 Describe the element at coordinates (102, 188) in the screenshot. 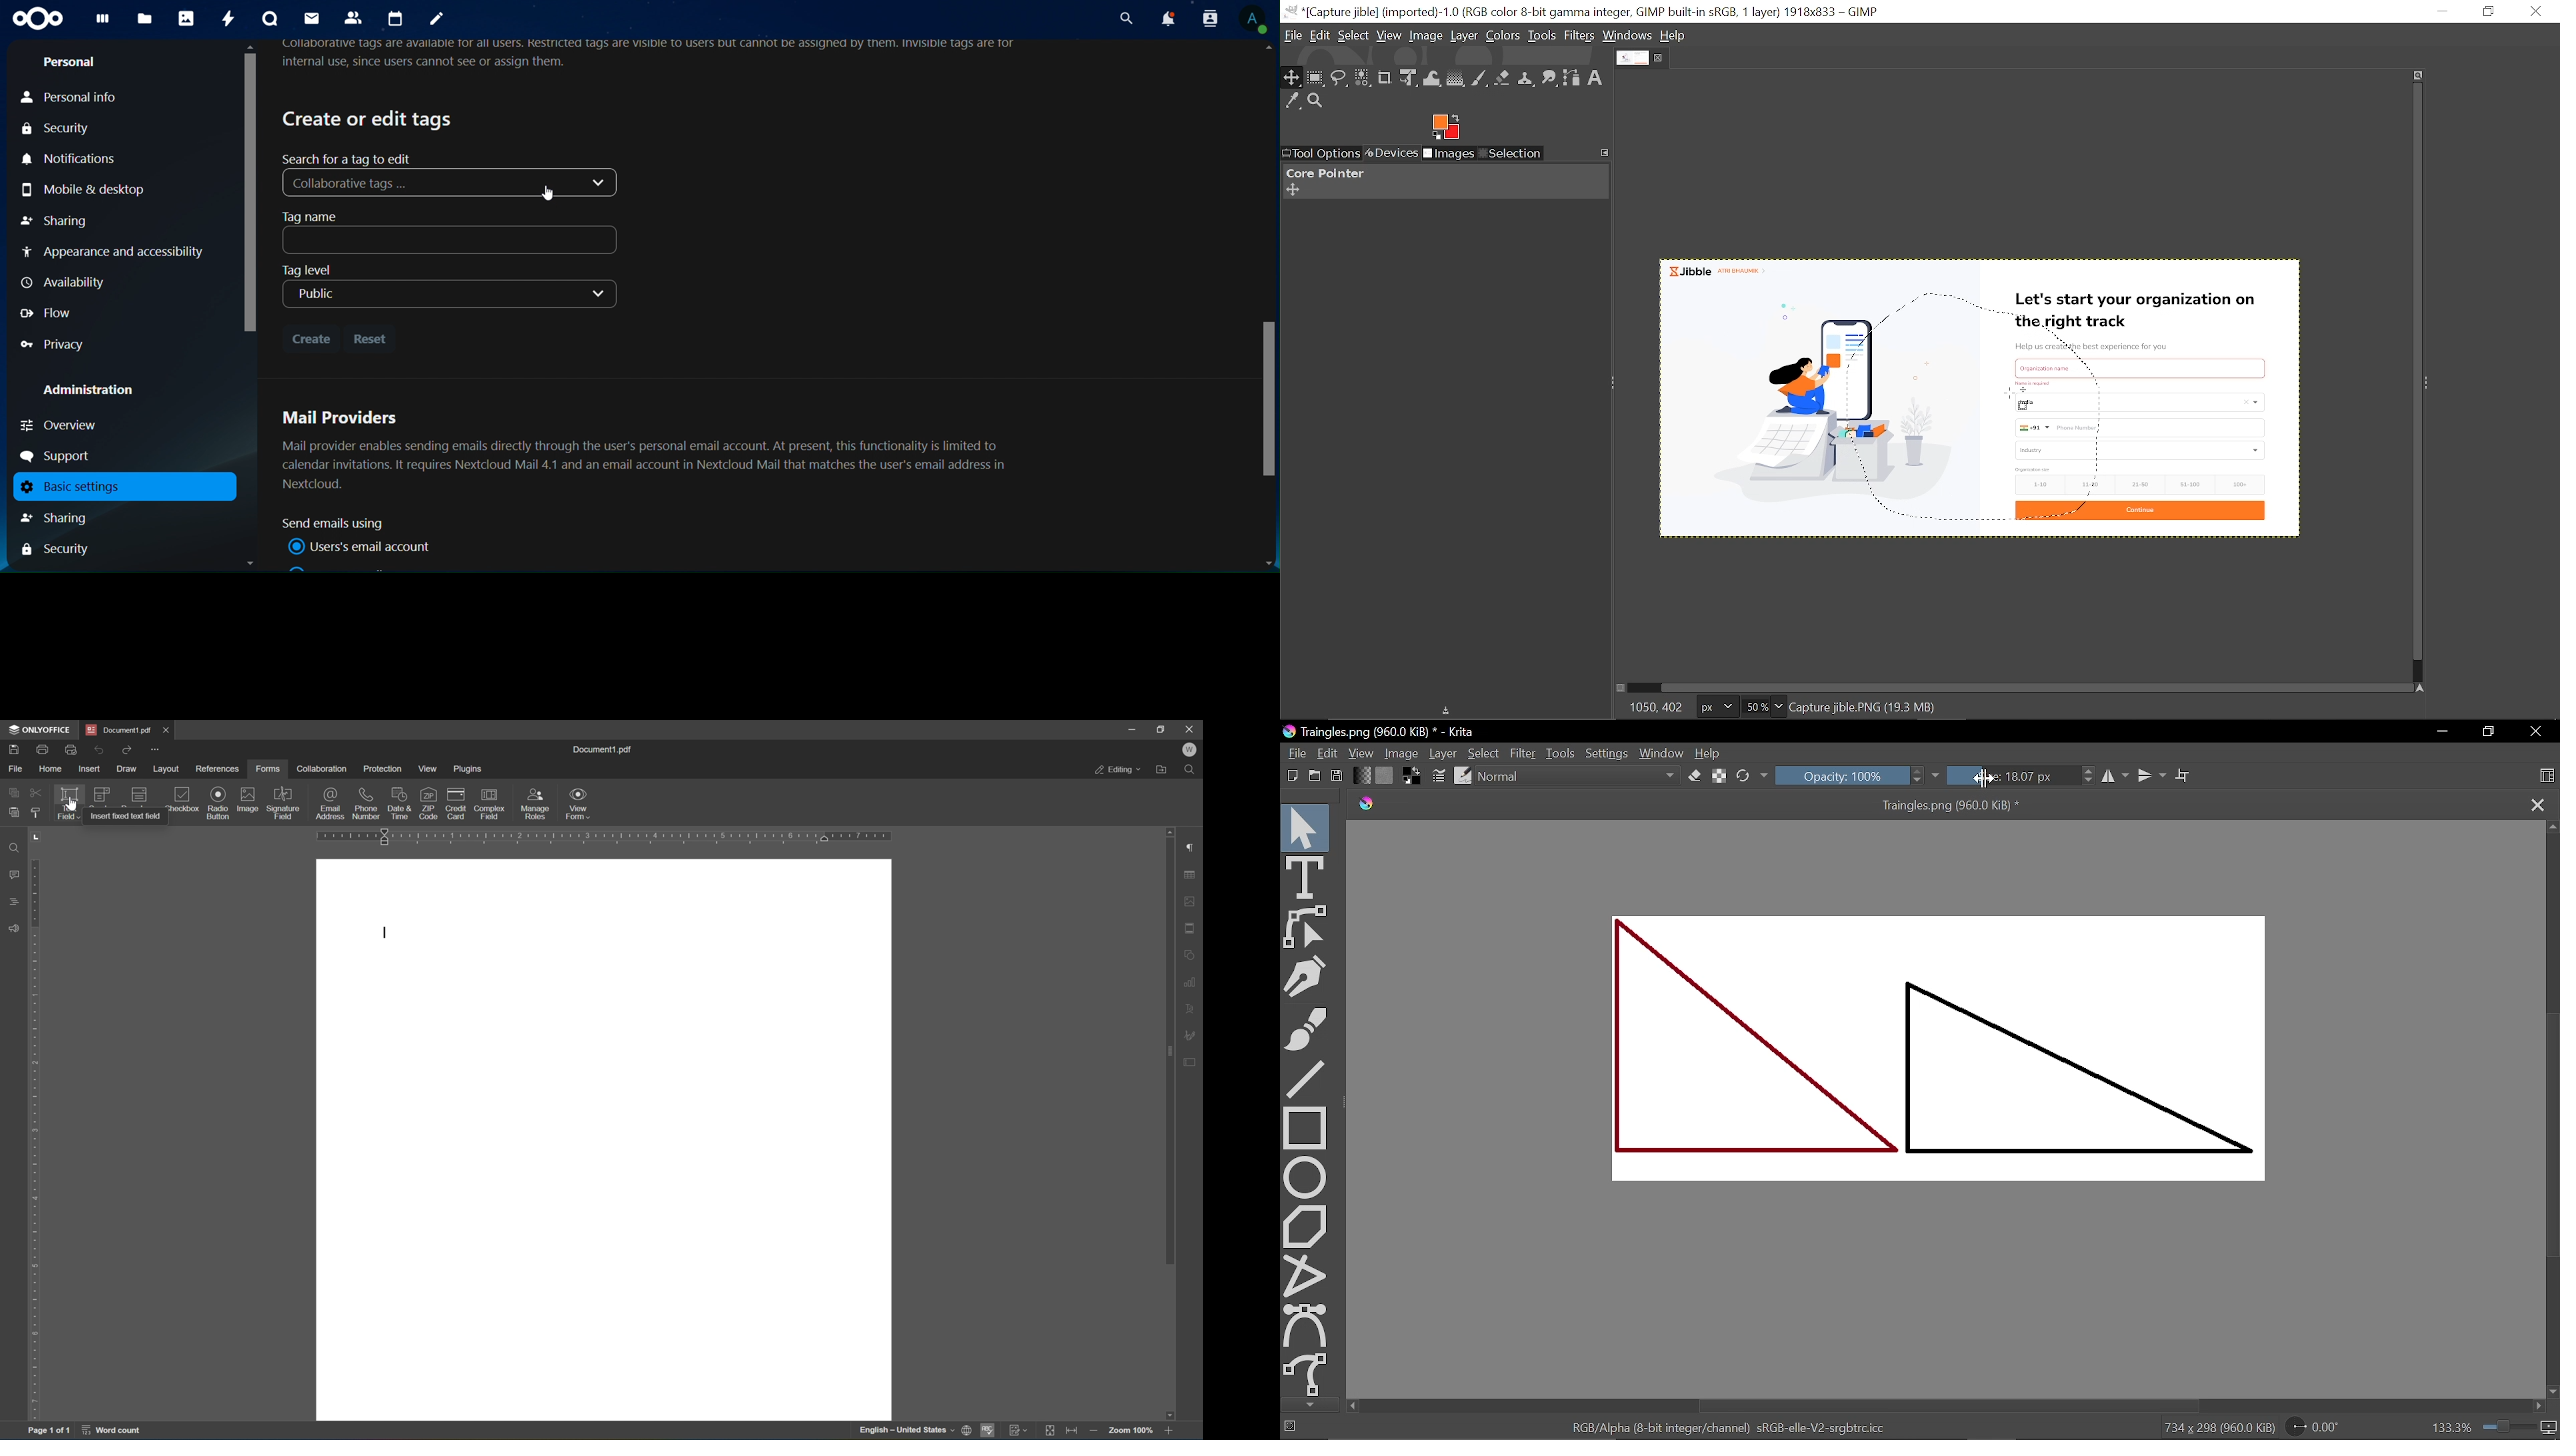

I see `mobile & desktop` at that location.